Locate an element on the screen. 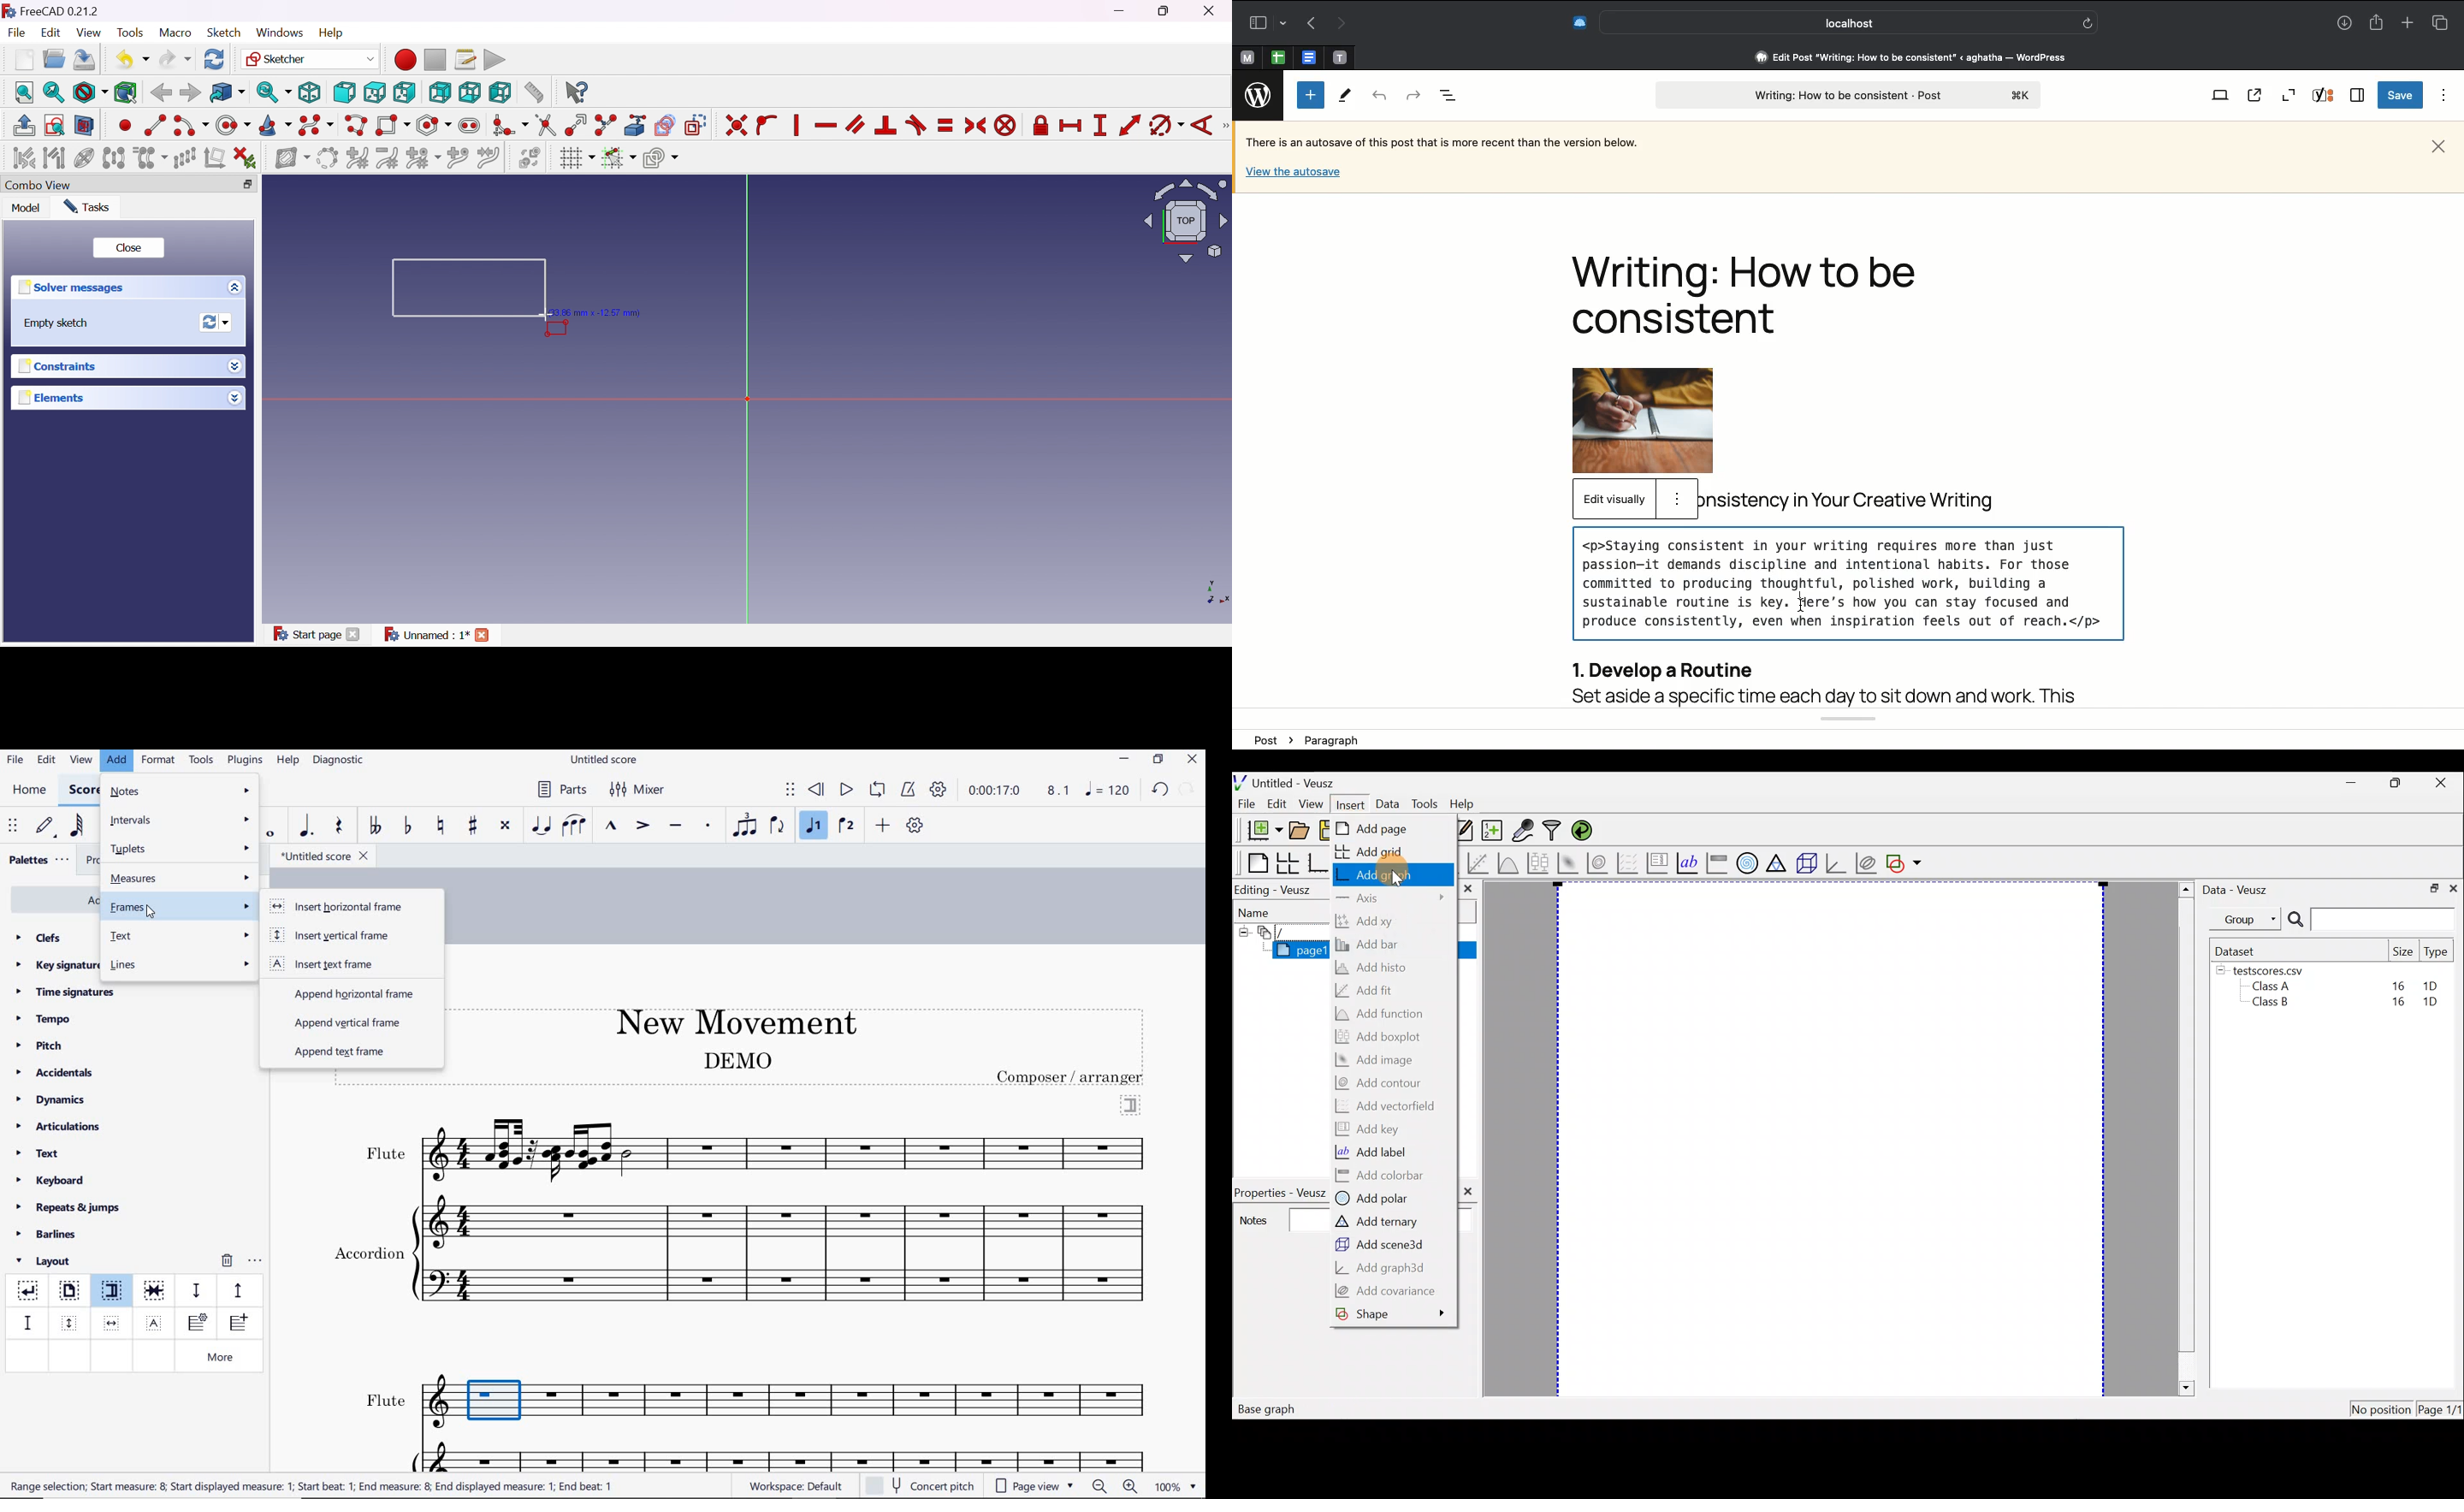 Image resolution: width=2464 pixels, height=1512 pixels. Select associated geometry is located at coordinates (55, 157).